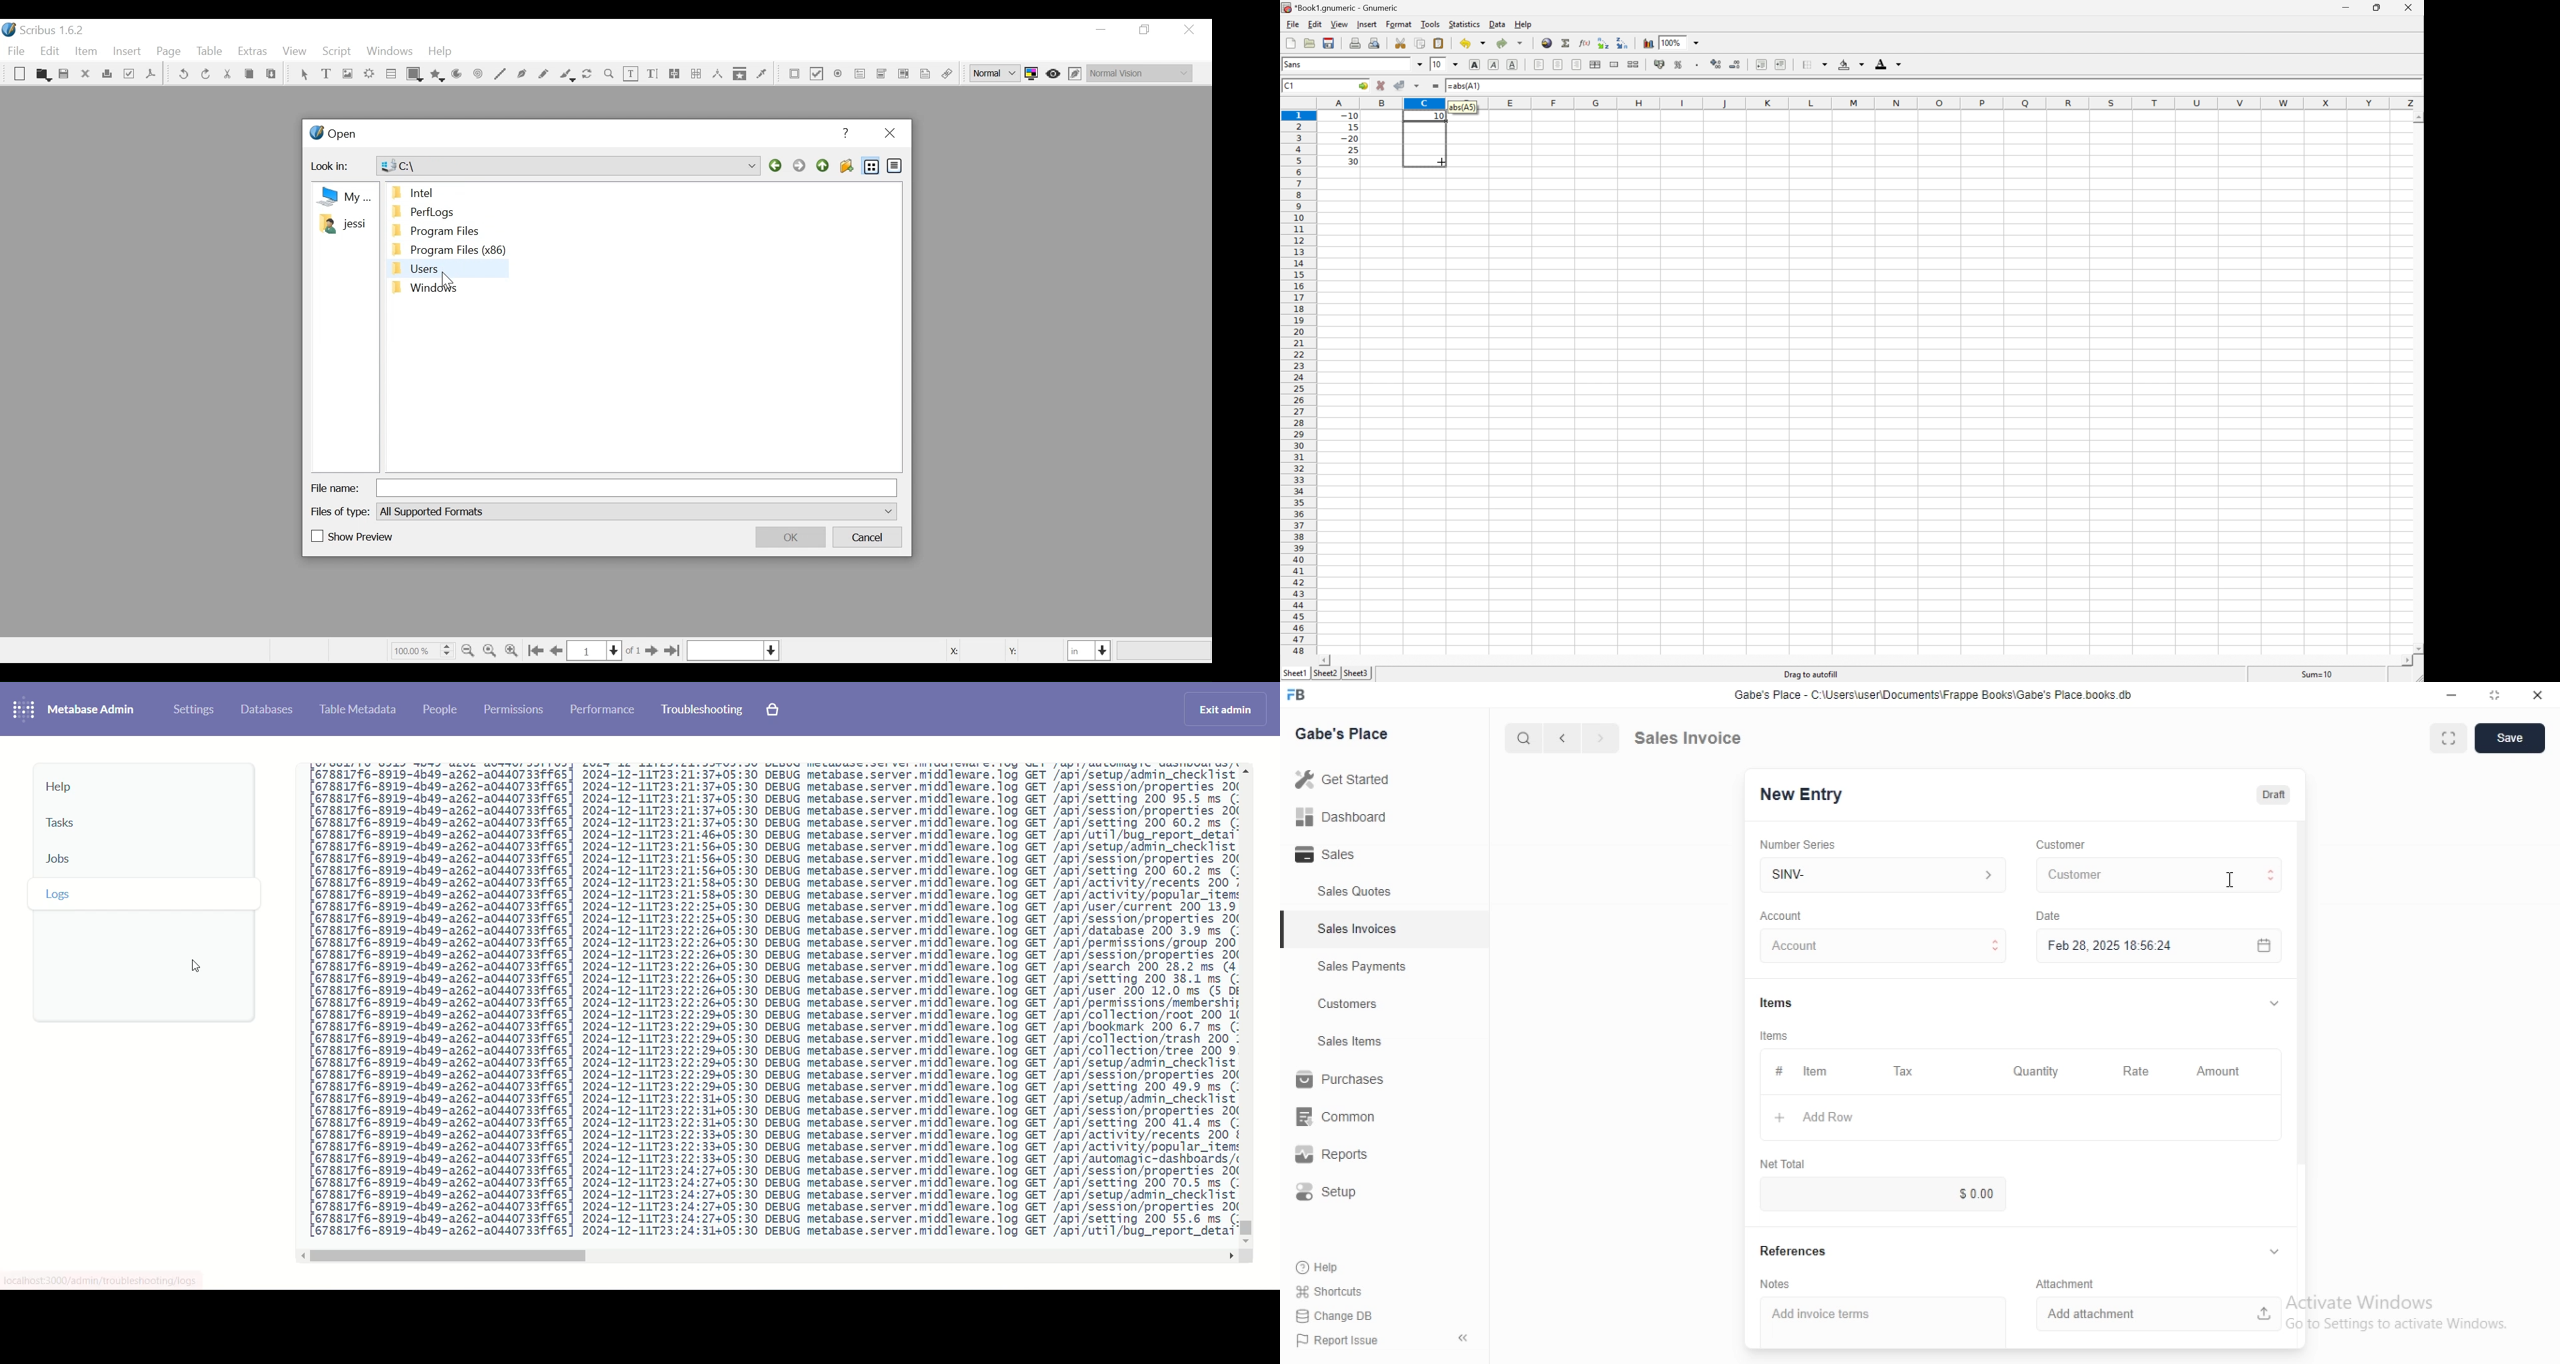 This screenshot has height=1372, width=2576. What do you see at coordinates (1367, 24) in the screenshot?
I see `Insert` at bounding box center [1367, 24].